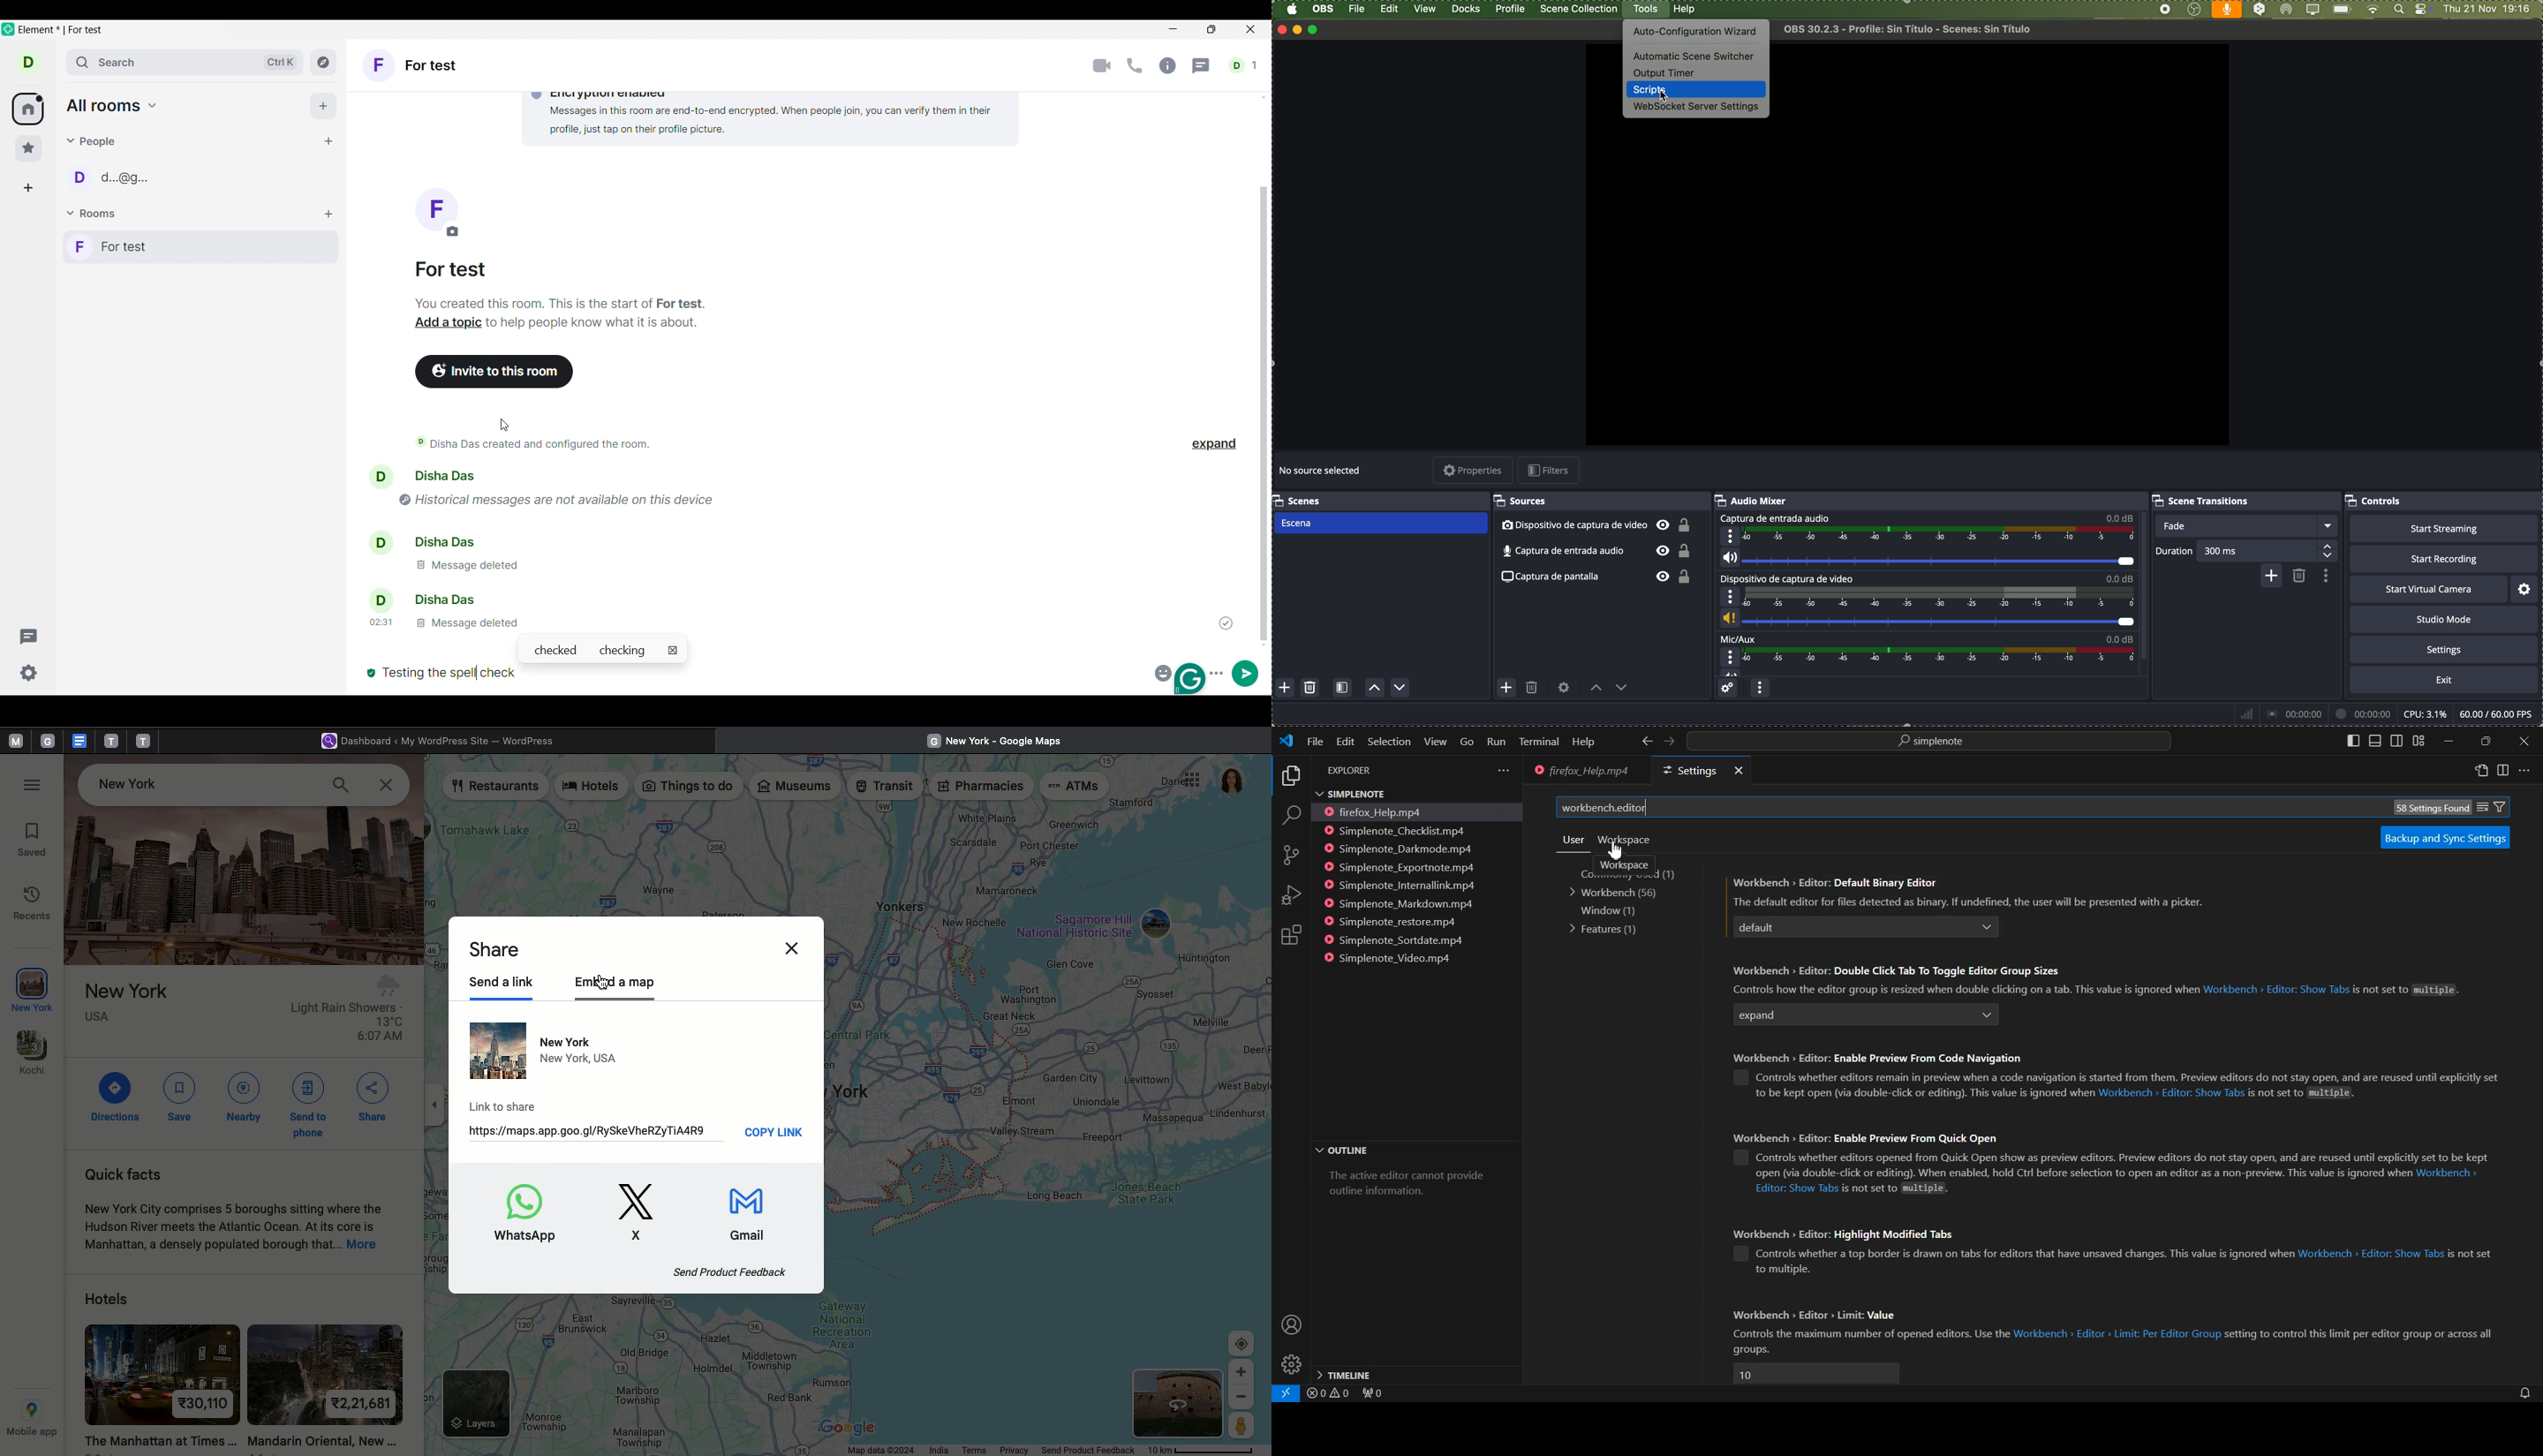 This screenshot has width=2548, height=1456. I want to click on Status, so click(848, 1450).